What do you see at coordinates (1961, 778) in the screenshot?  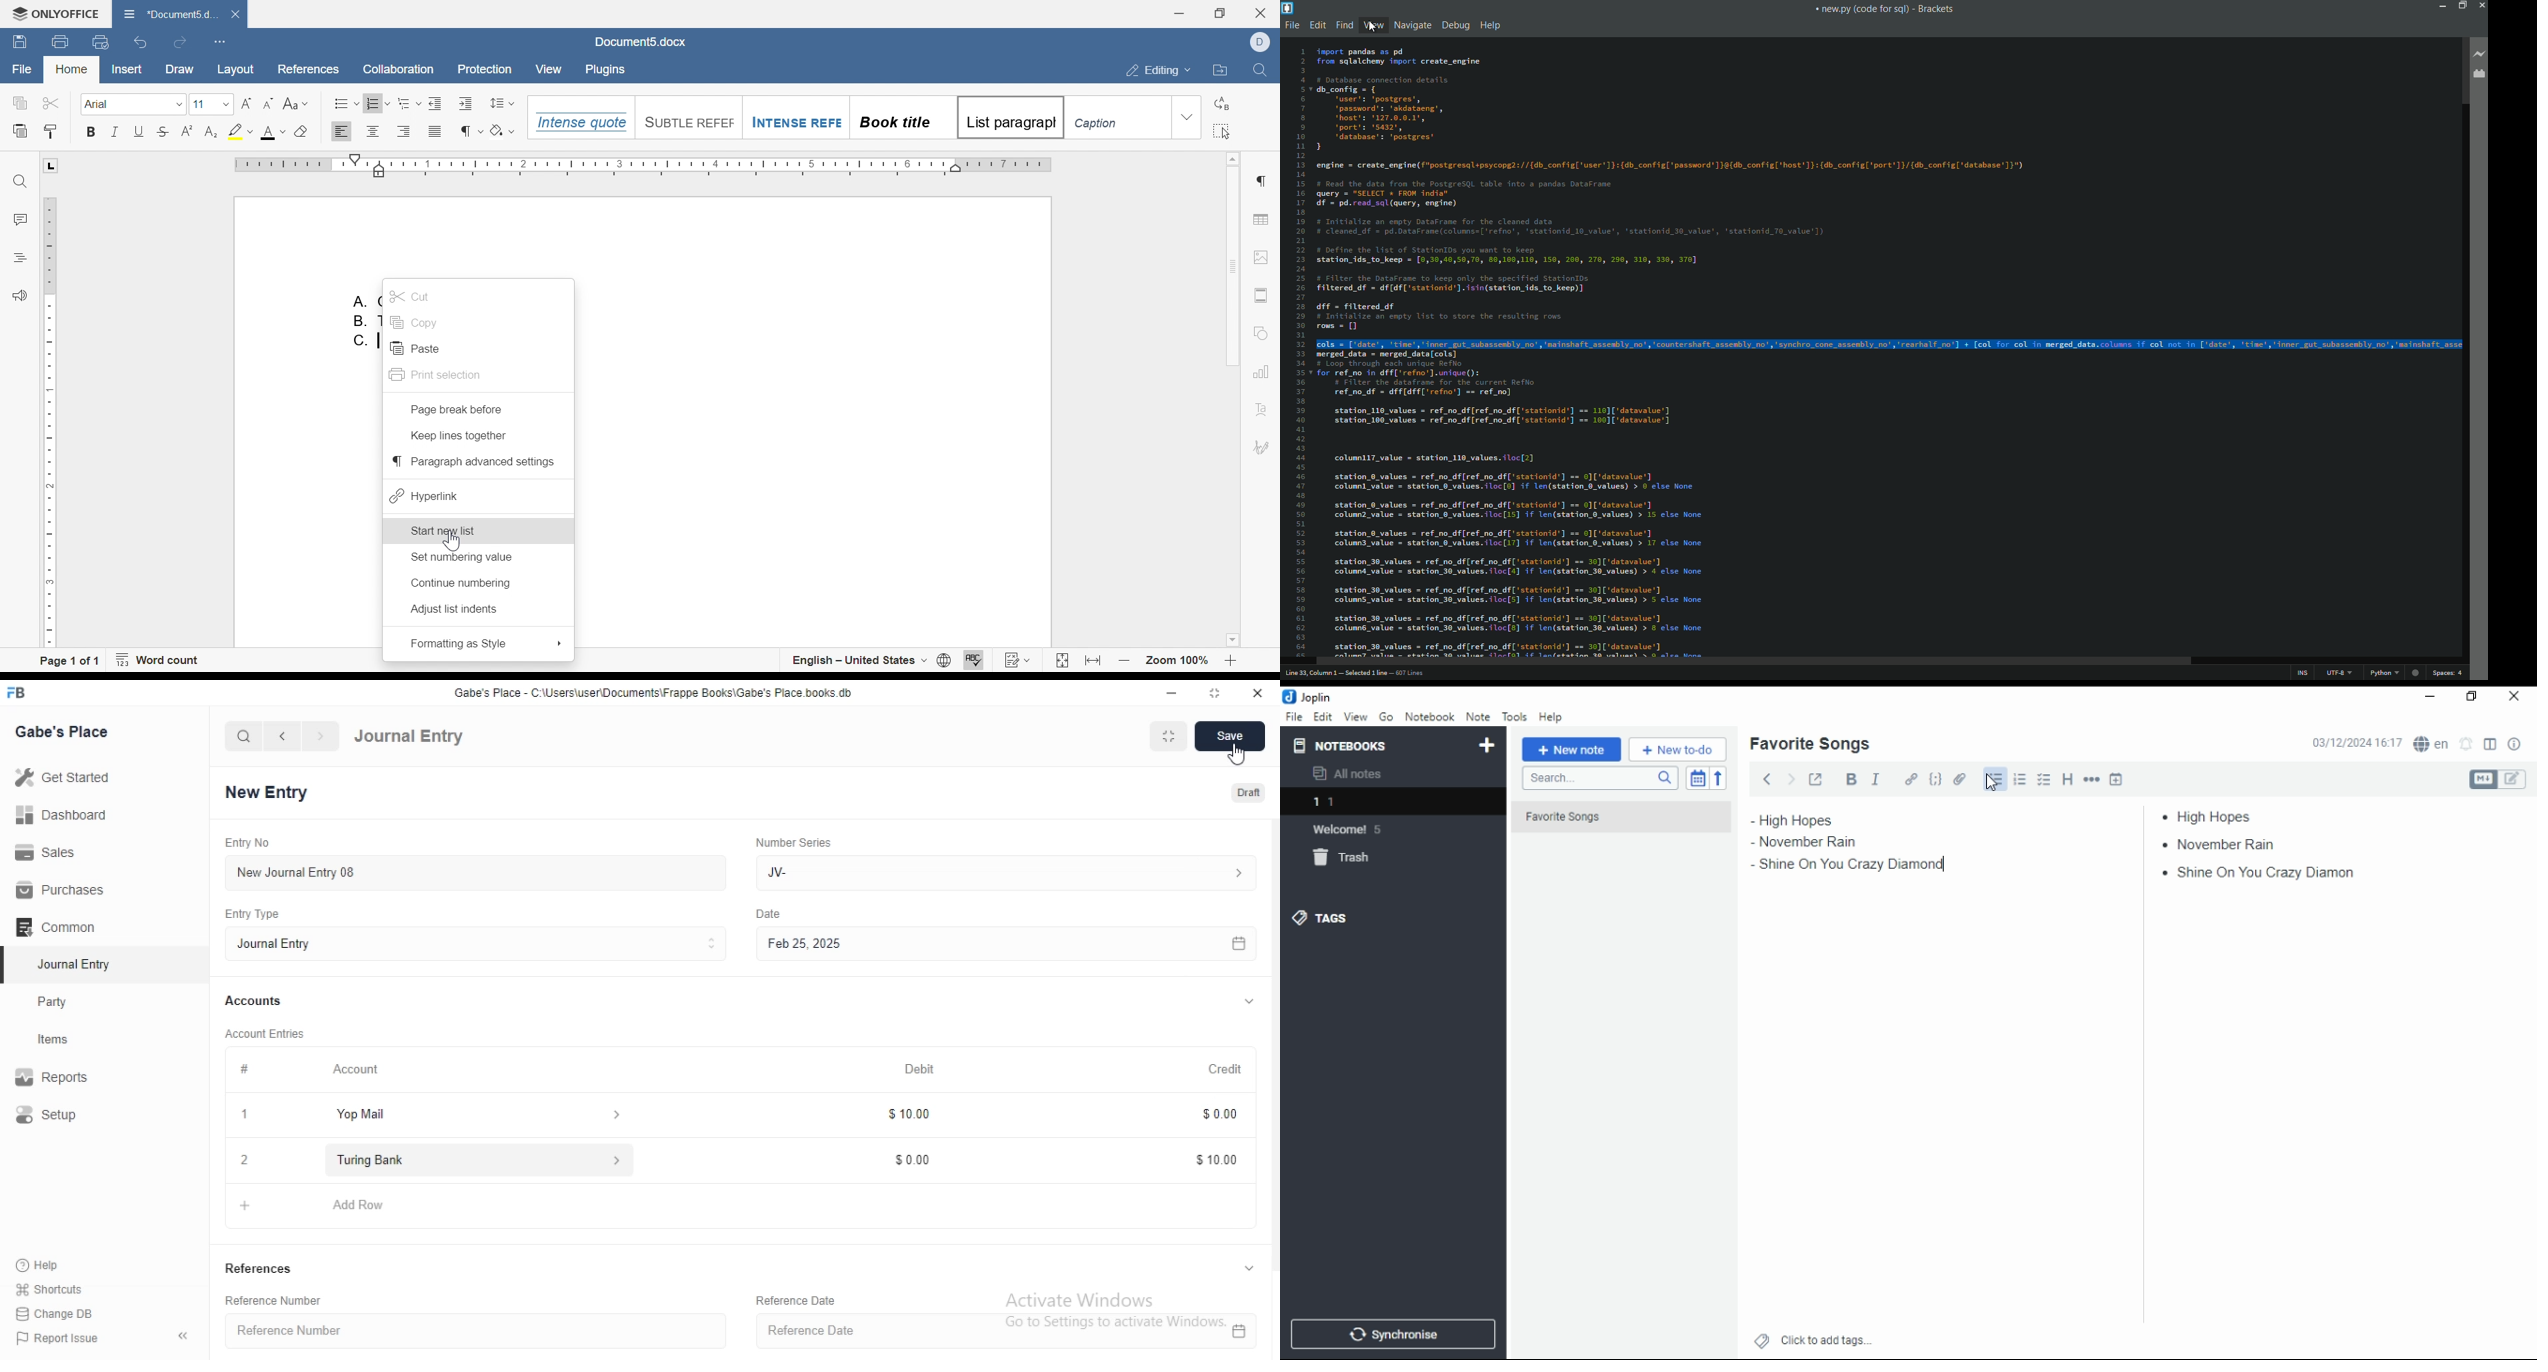 I see `attach file` at bounding box center [1961, 778].